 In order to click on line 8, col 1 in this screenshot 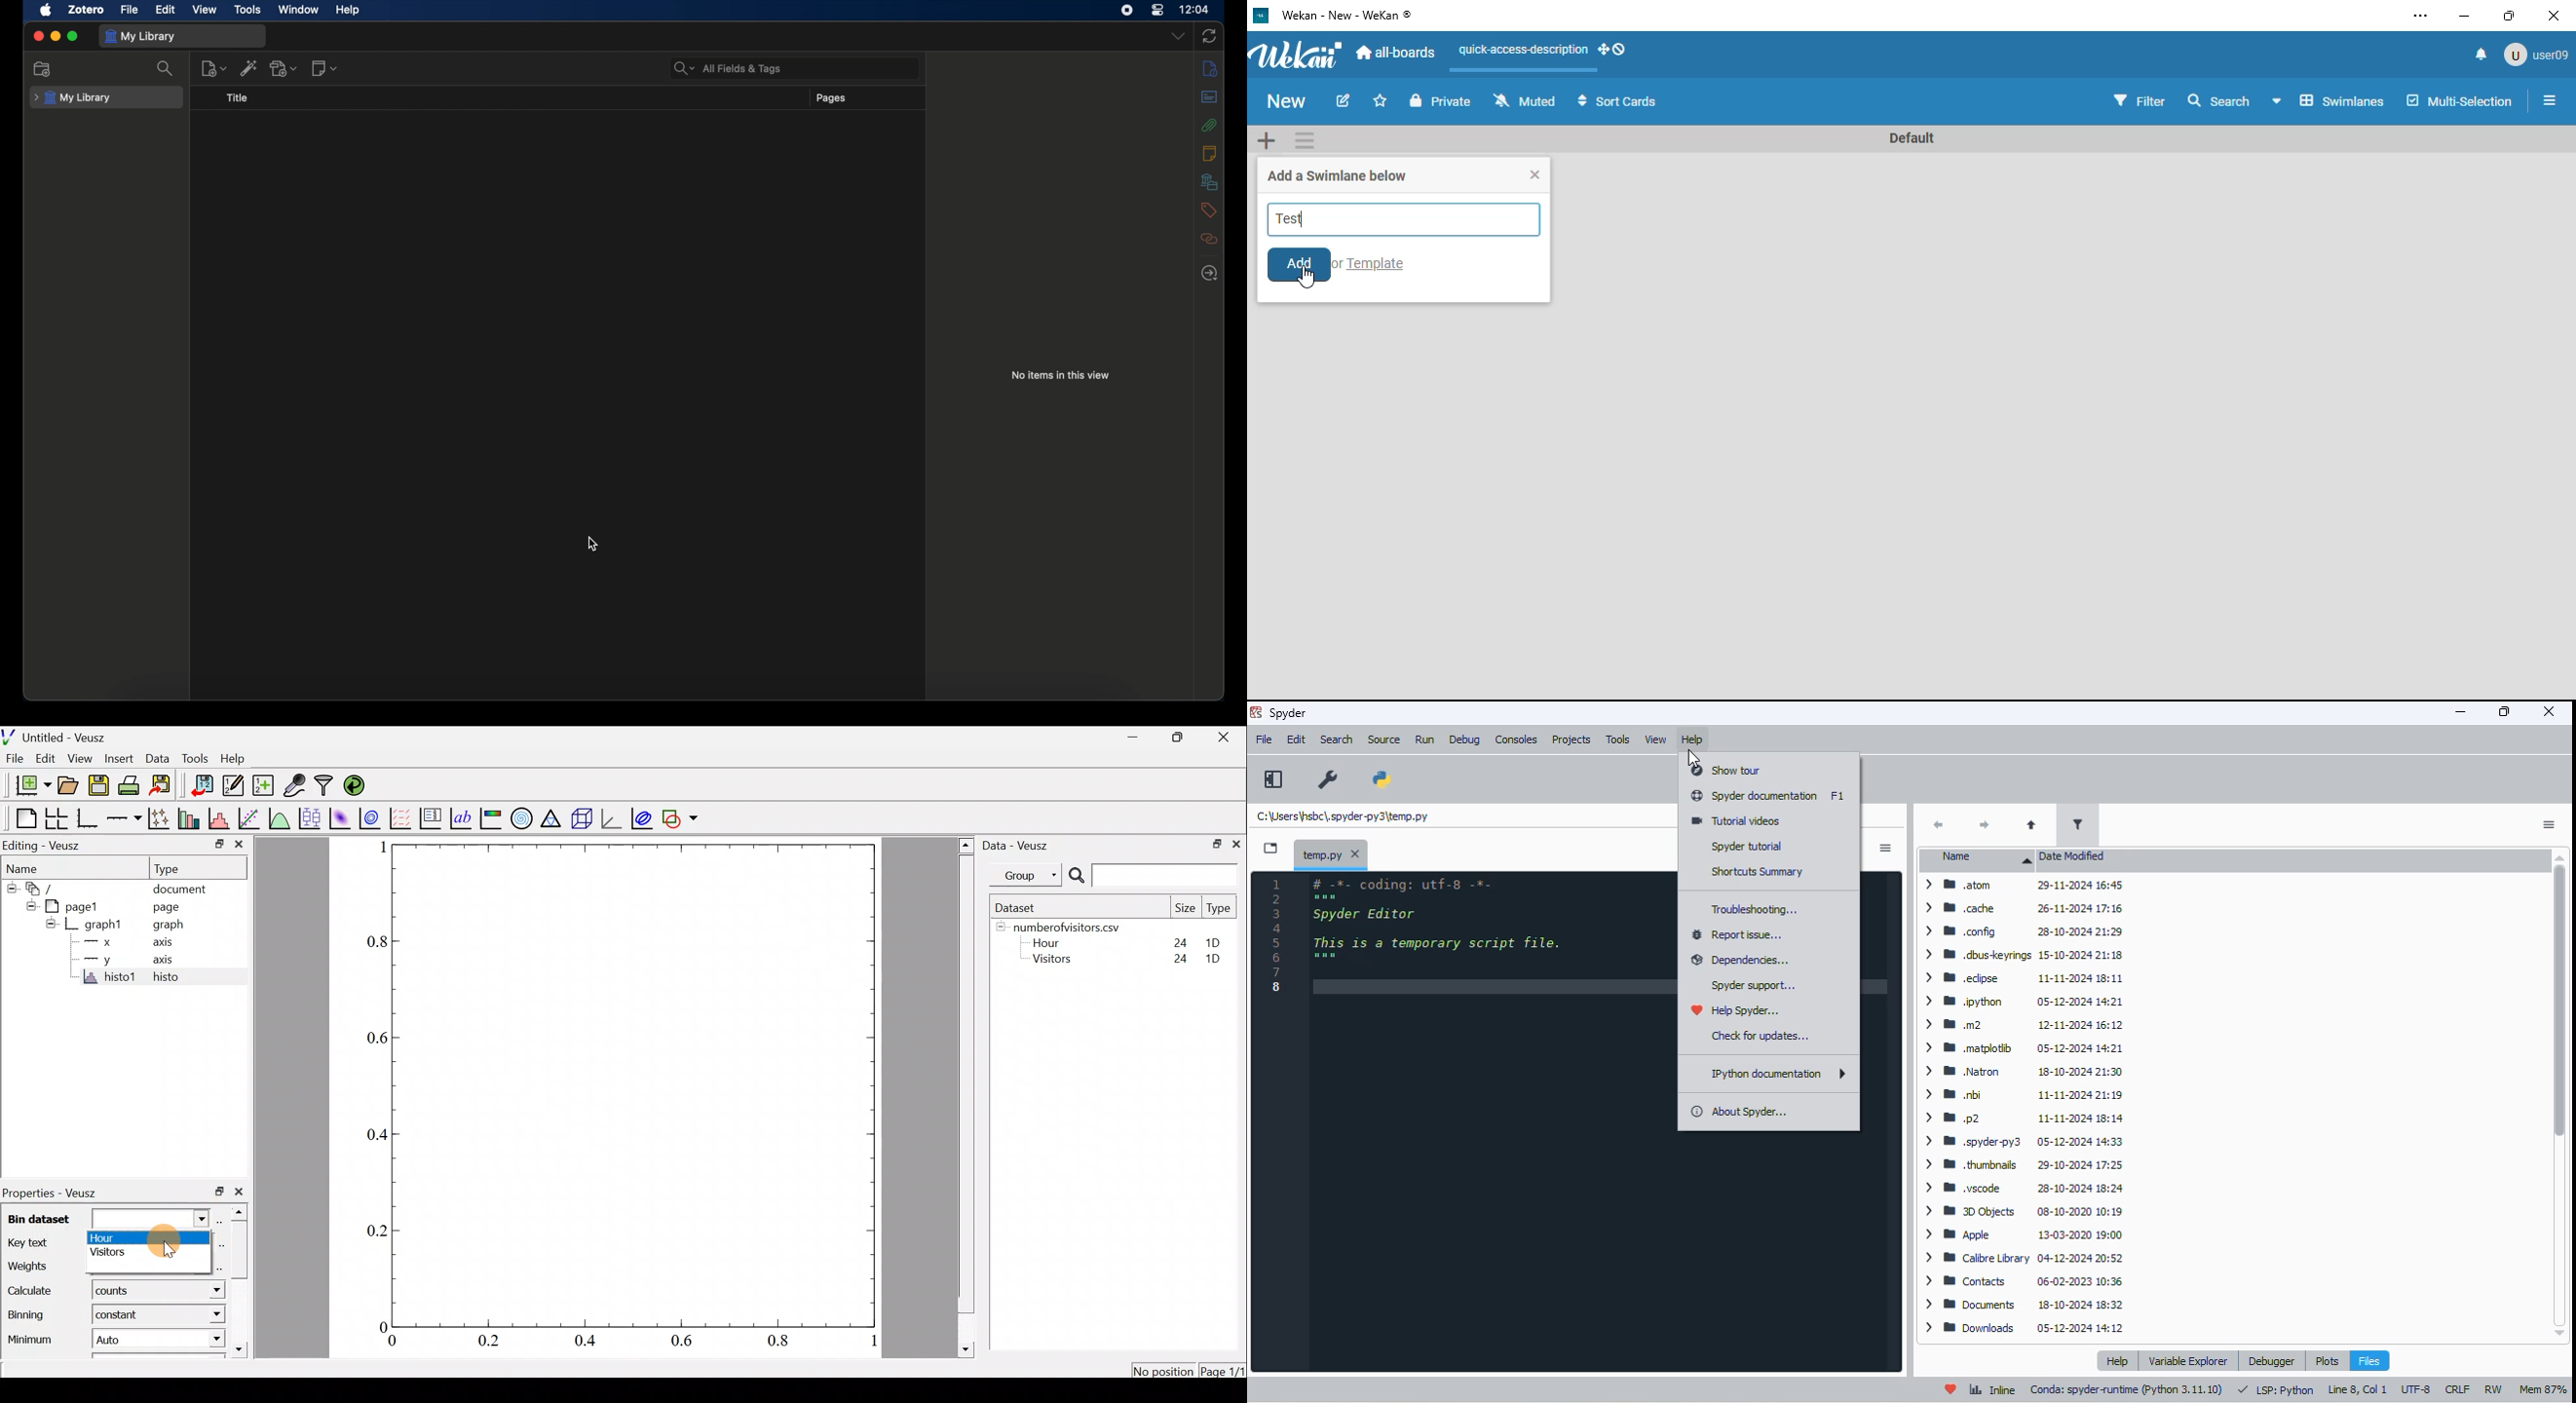, I will do `click(2357, 1390)`.